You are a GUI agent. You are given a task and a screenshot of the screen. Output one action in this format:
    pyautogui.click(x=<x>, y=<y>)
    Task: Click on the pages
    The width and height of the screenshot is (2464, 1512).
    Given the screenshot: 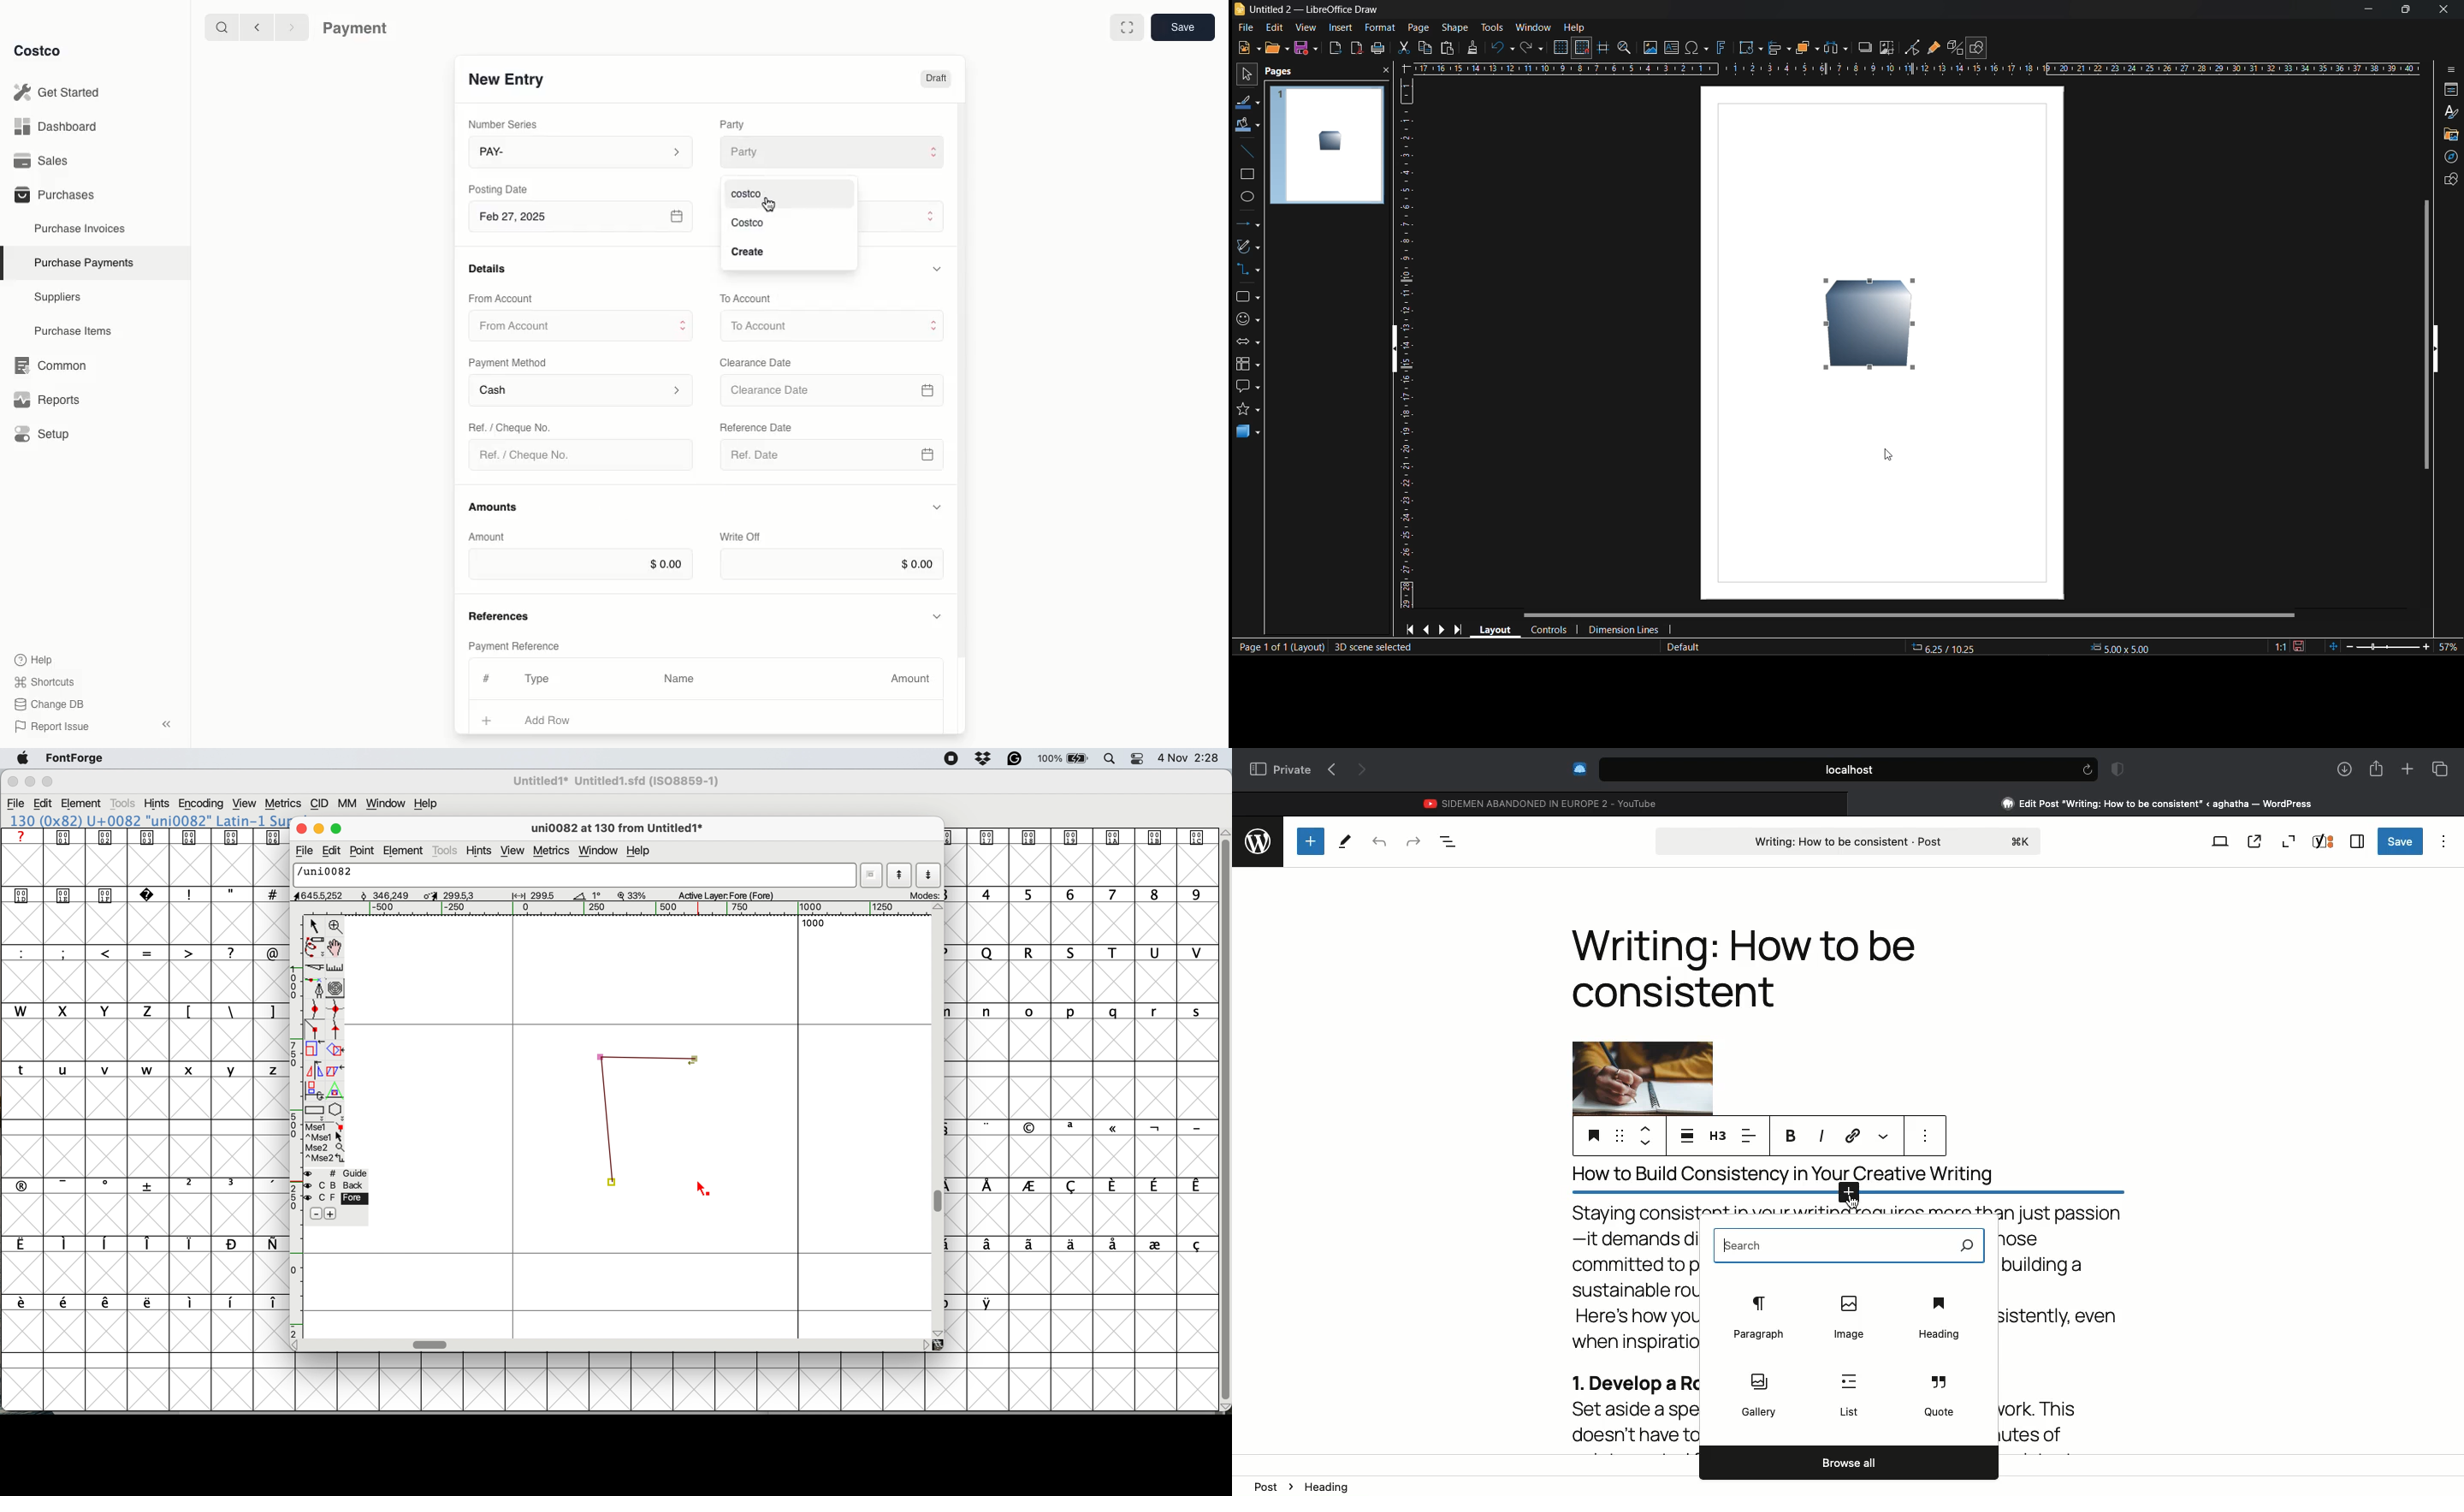 What is the action you would take?
    pyautogui.click(x=1283, y=72)
    